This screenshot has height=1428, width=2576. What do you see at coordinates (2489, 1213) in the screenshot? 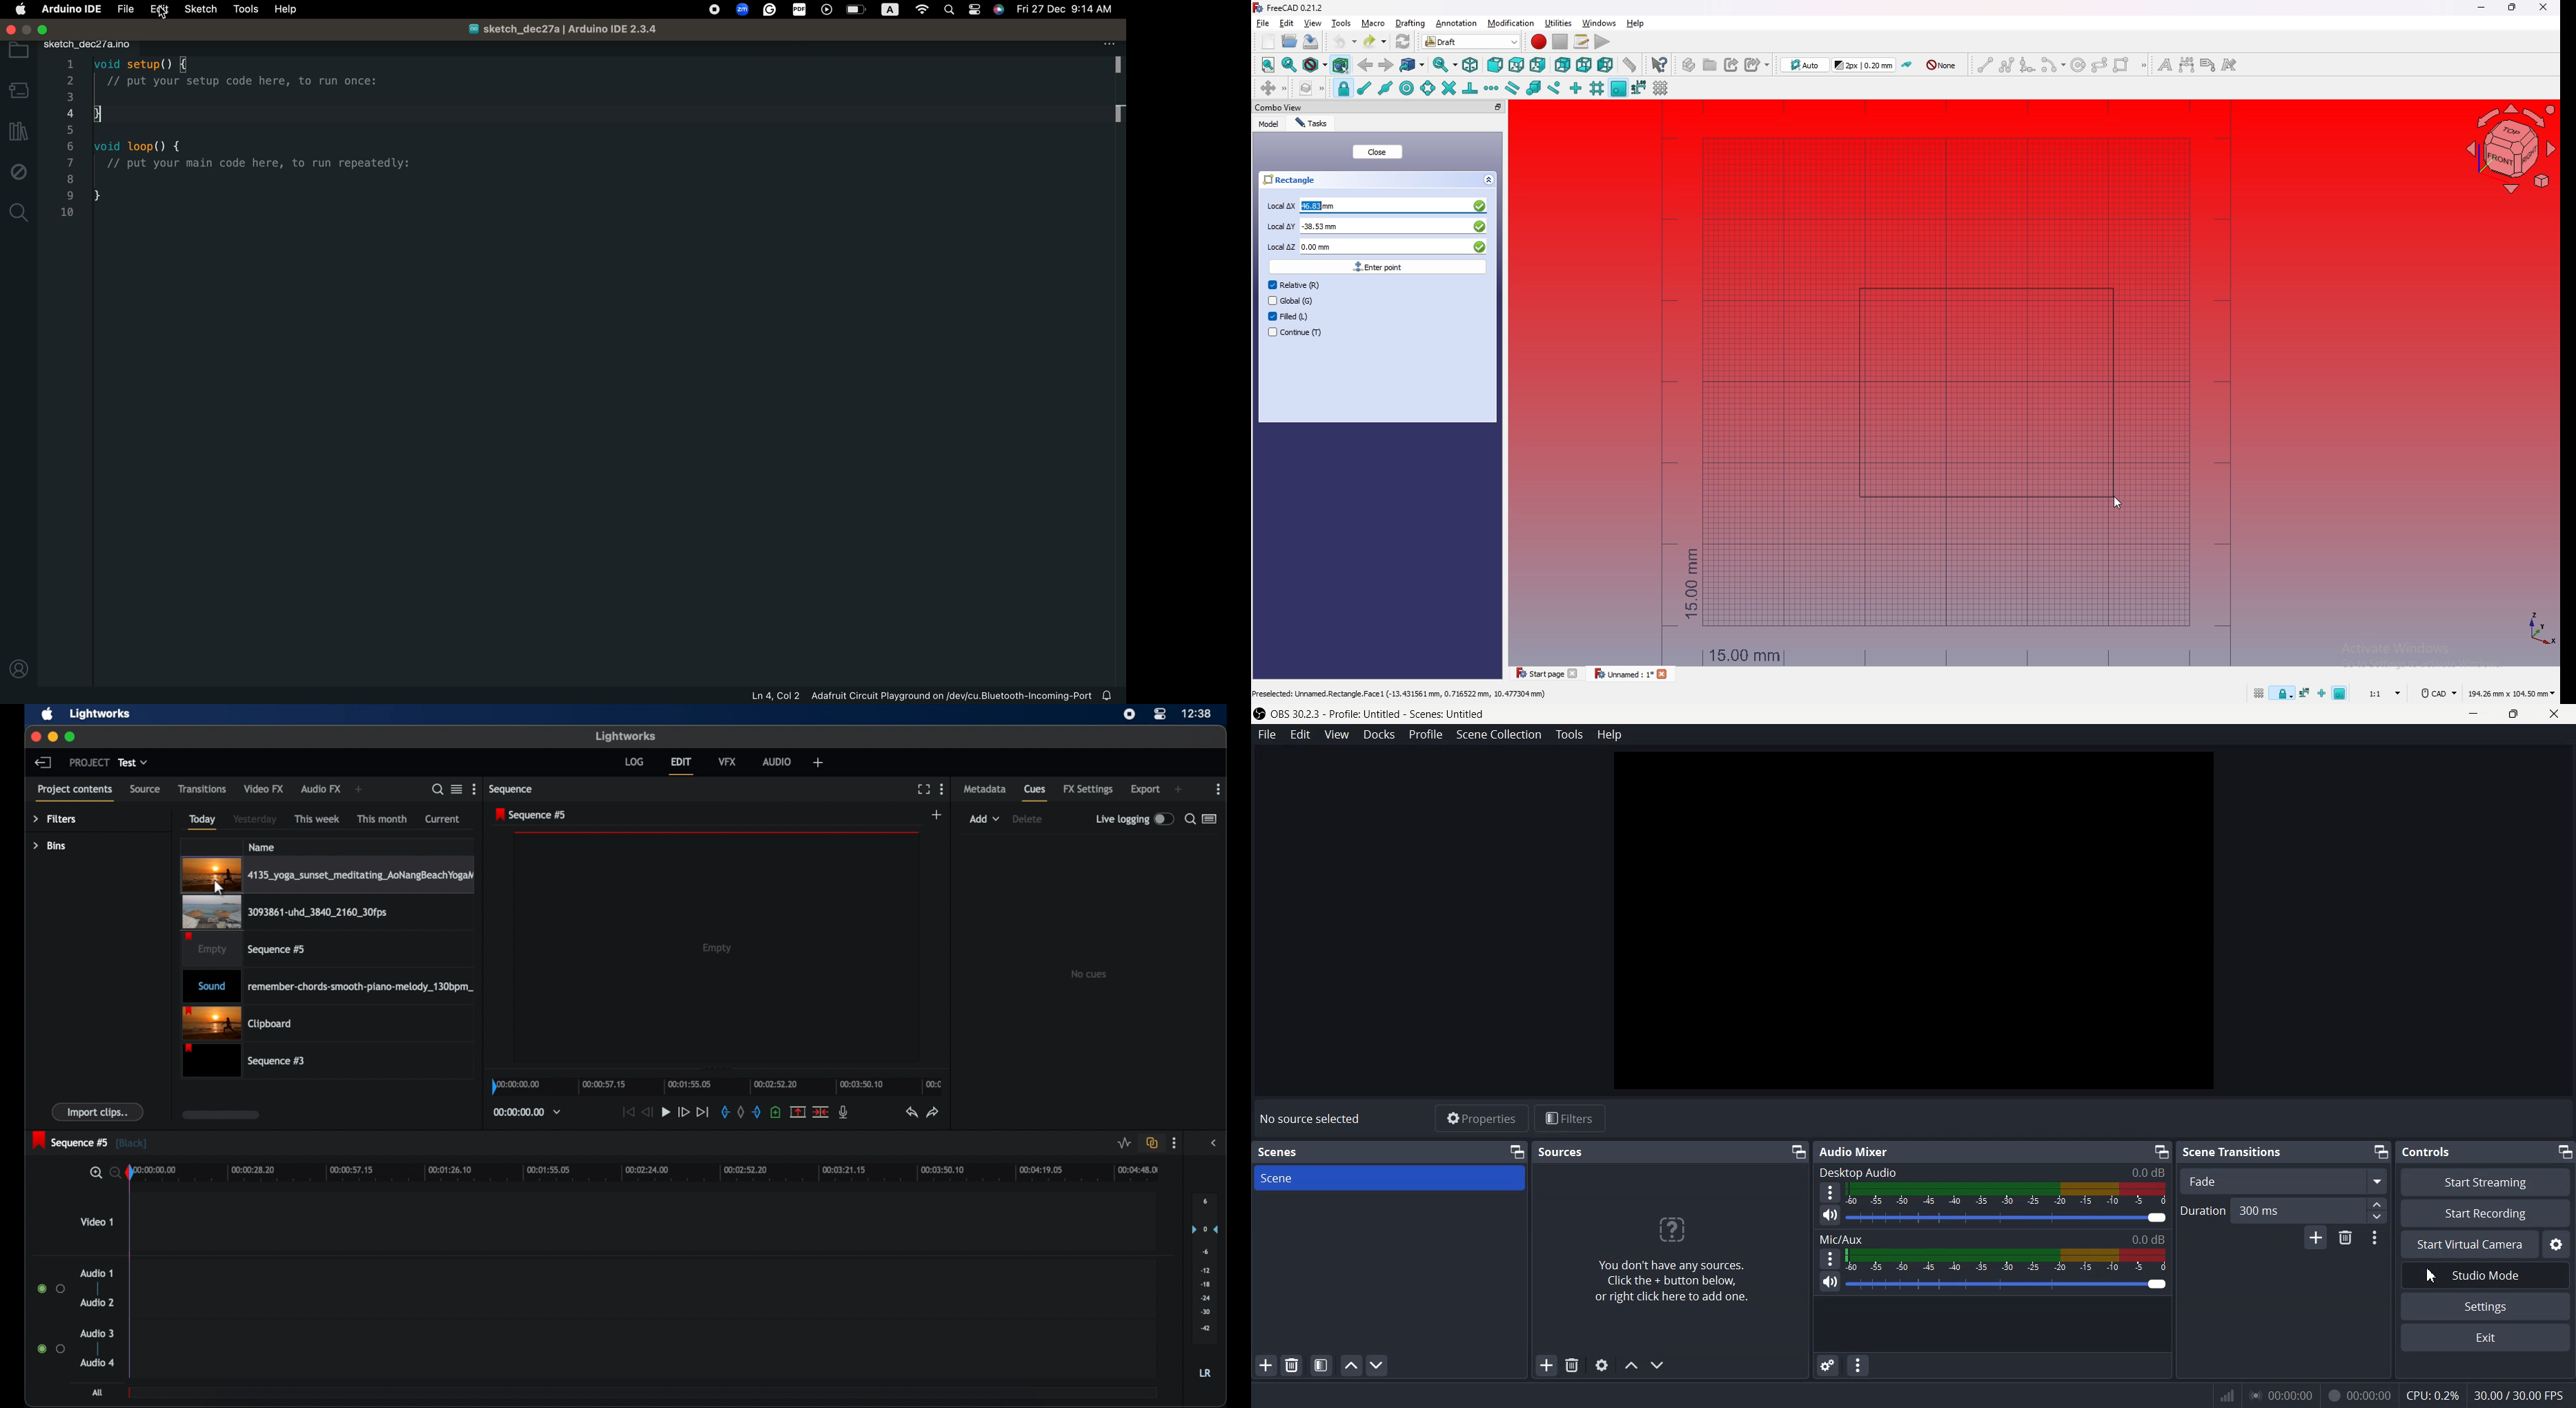
I see `Start Recording` at bounding box center [2489, 1213].